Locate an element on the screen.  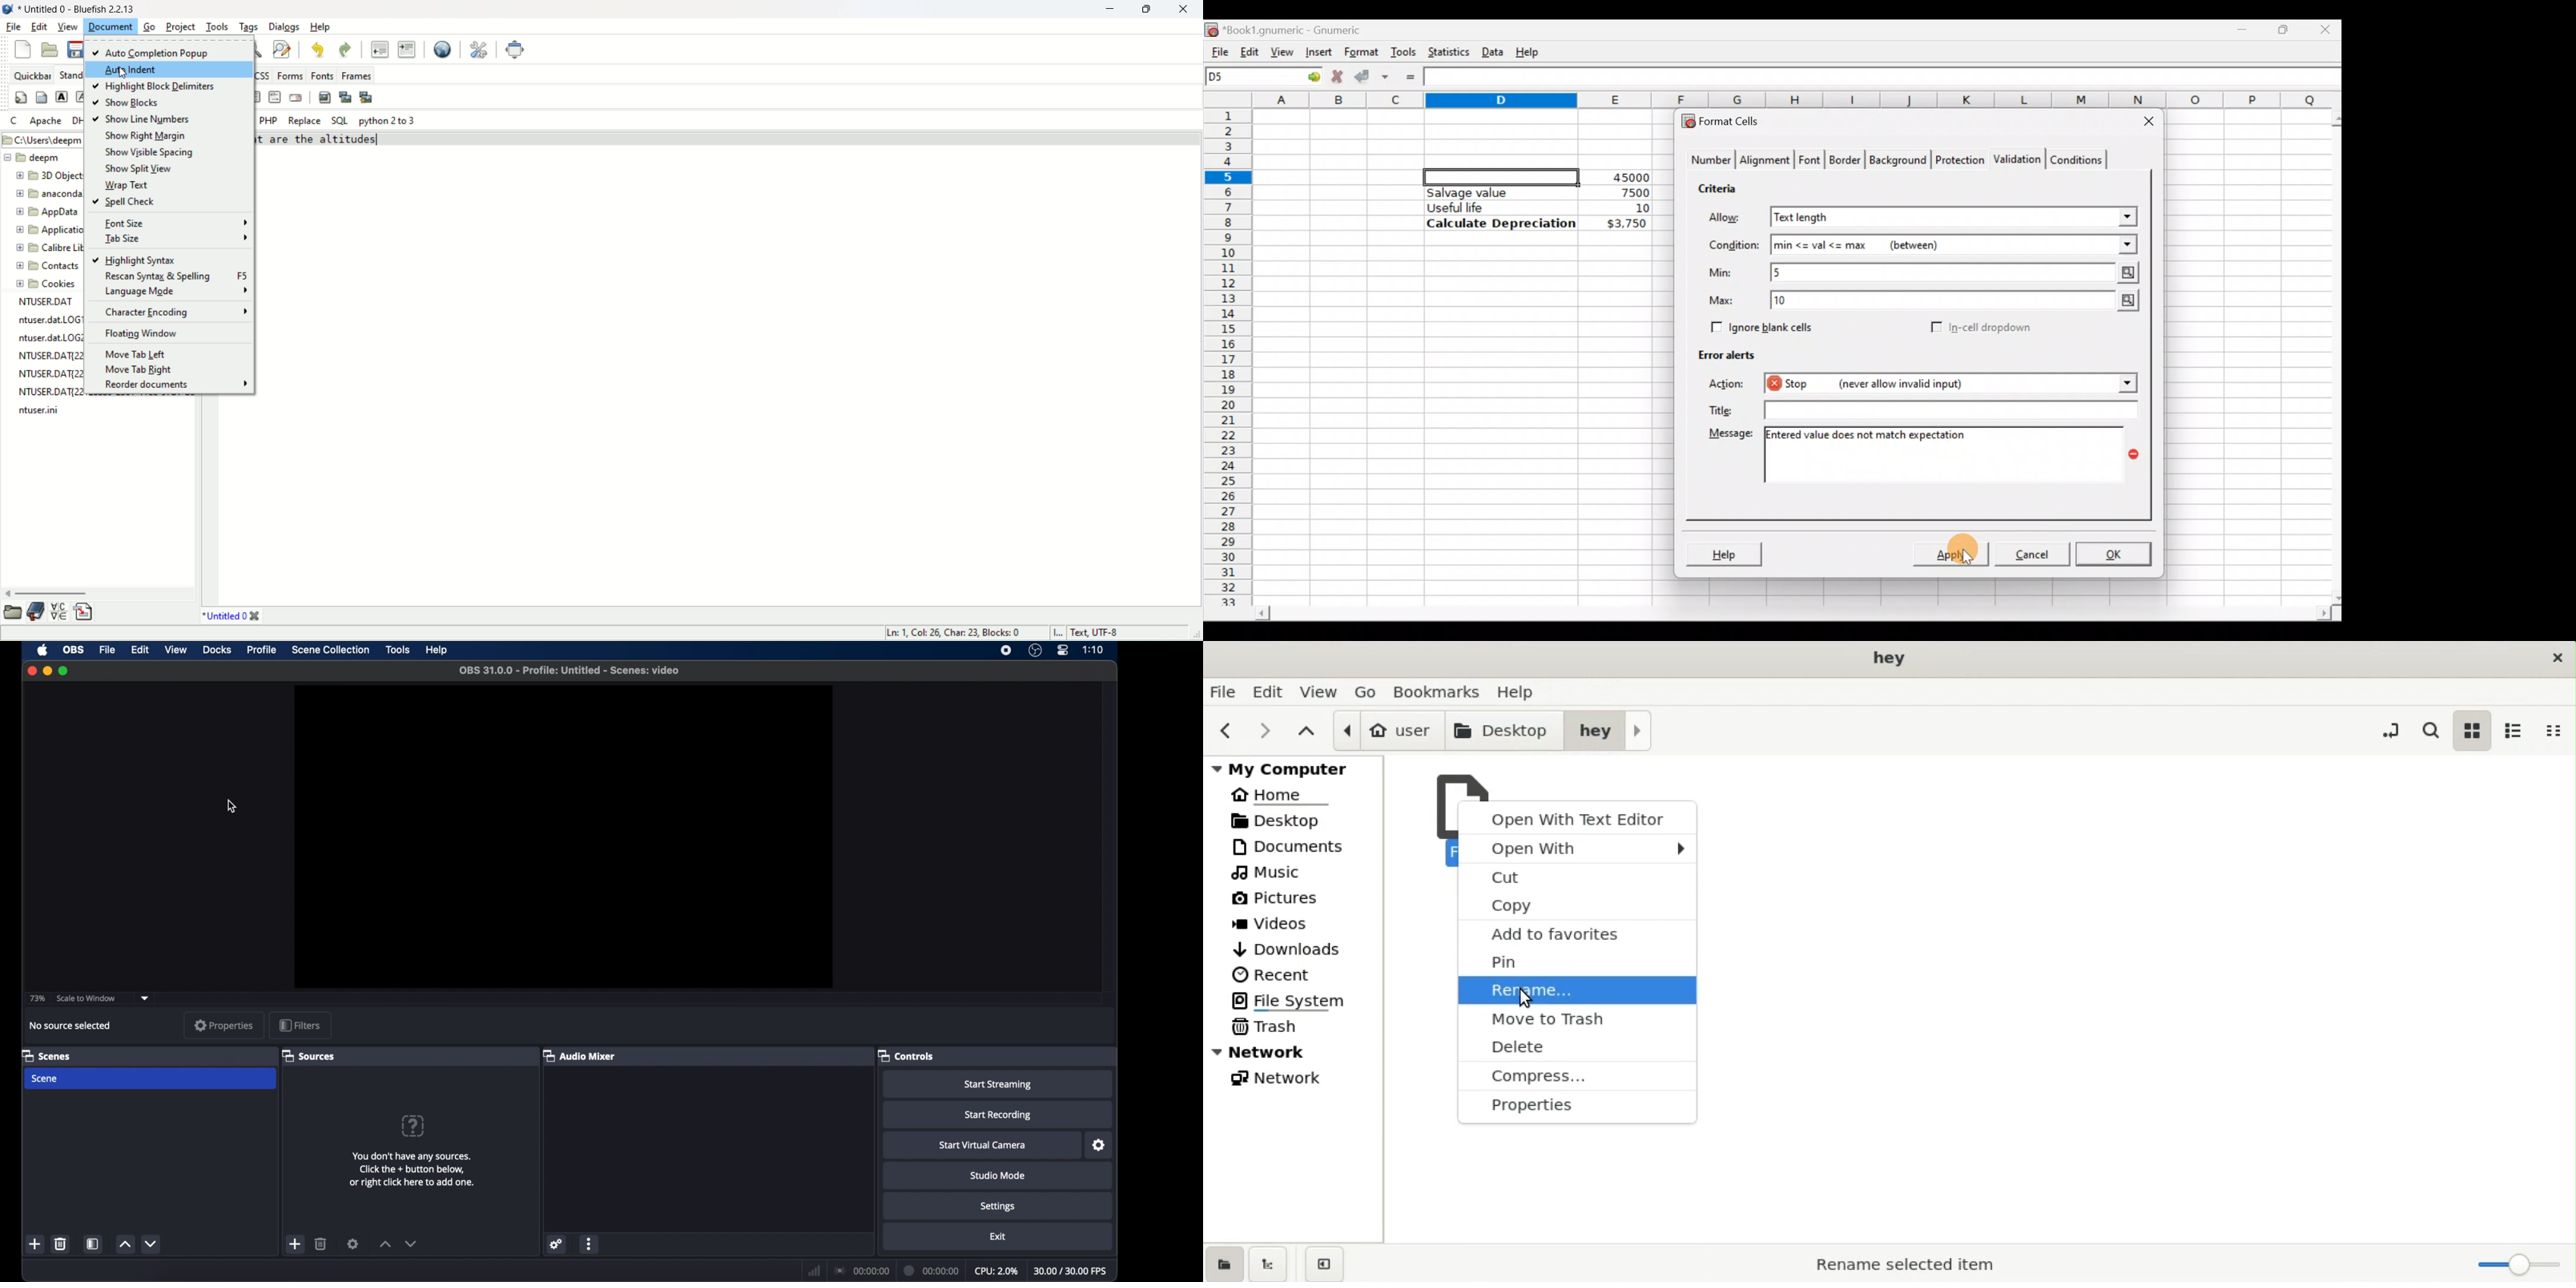
control center is located at coordinates (1062, 650).